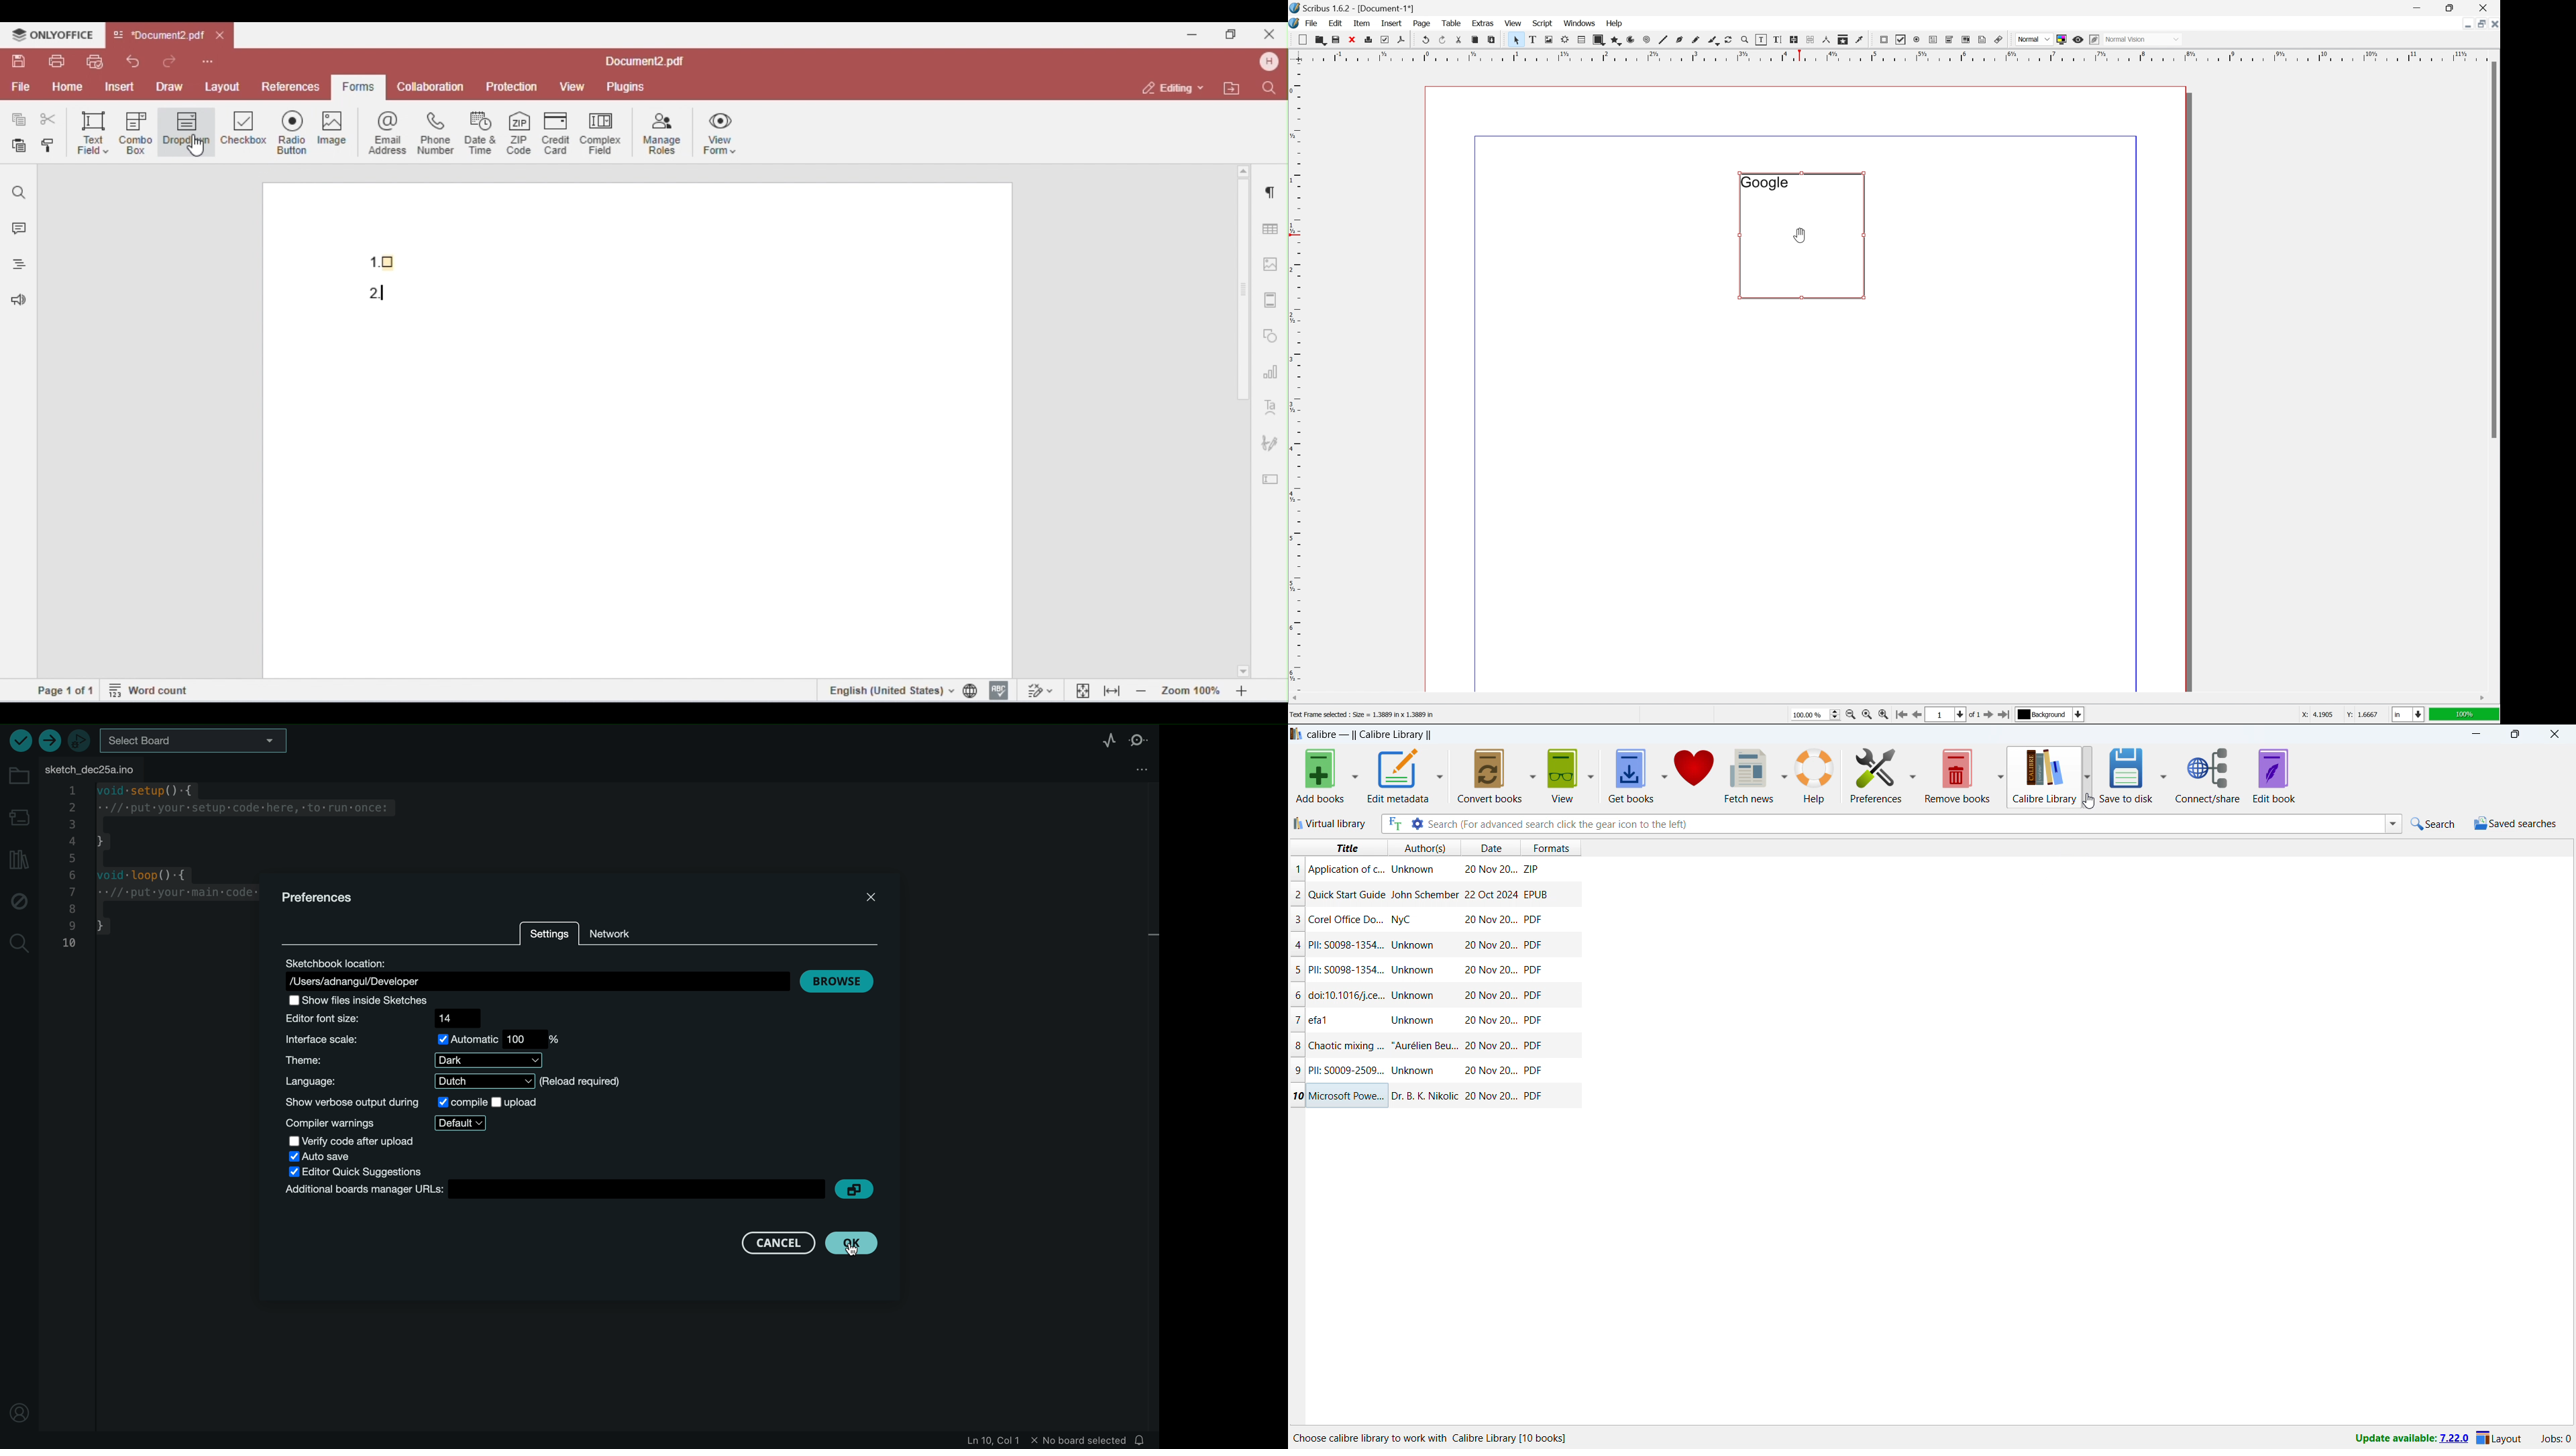 The height and width of the screenshot is (1456, 2576). I want to click on copy, so click(1477, 40).